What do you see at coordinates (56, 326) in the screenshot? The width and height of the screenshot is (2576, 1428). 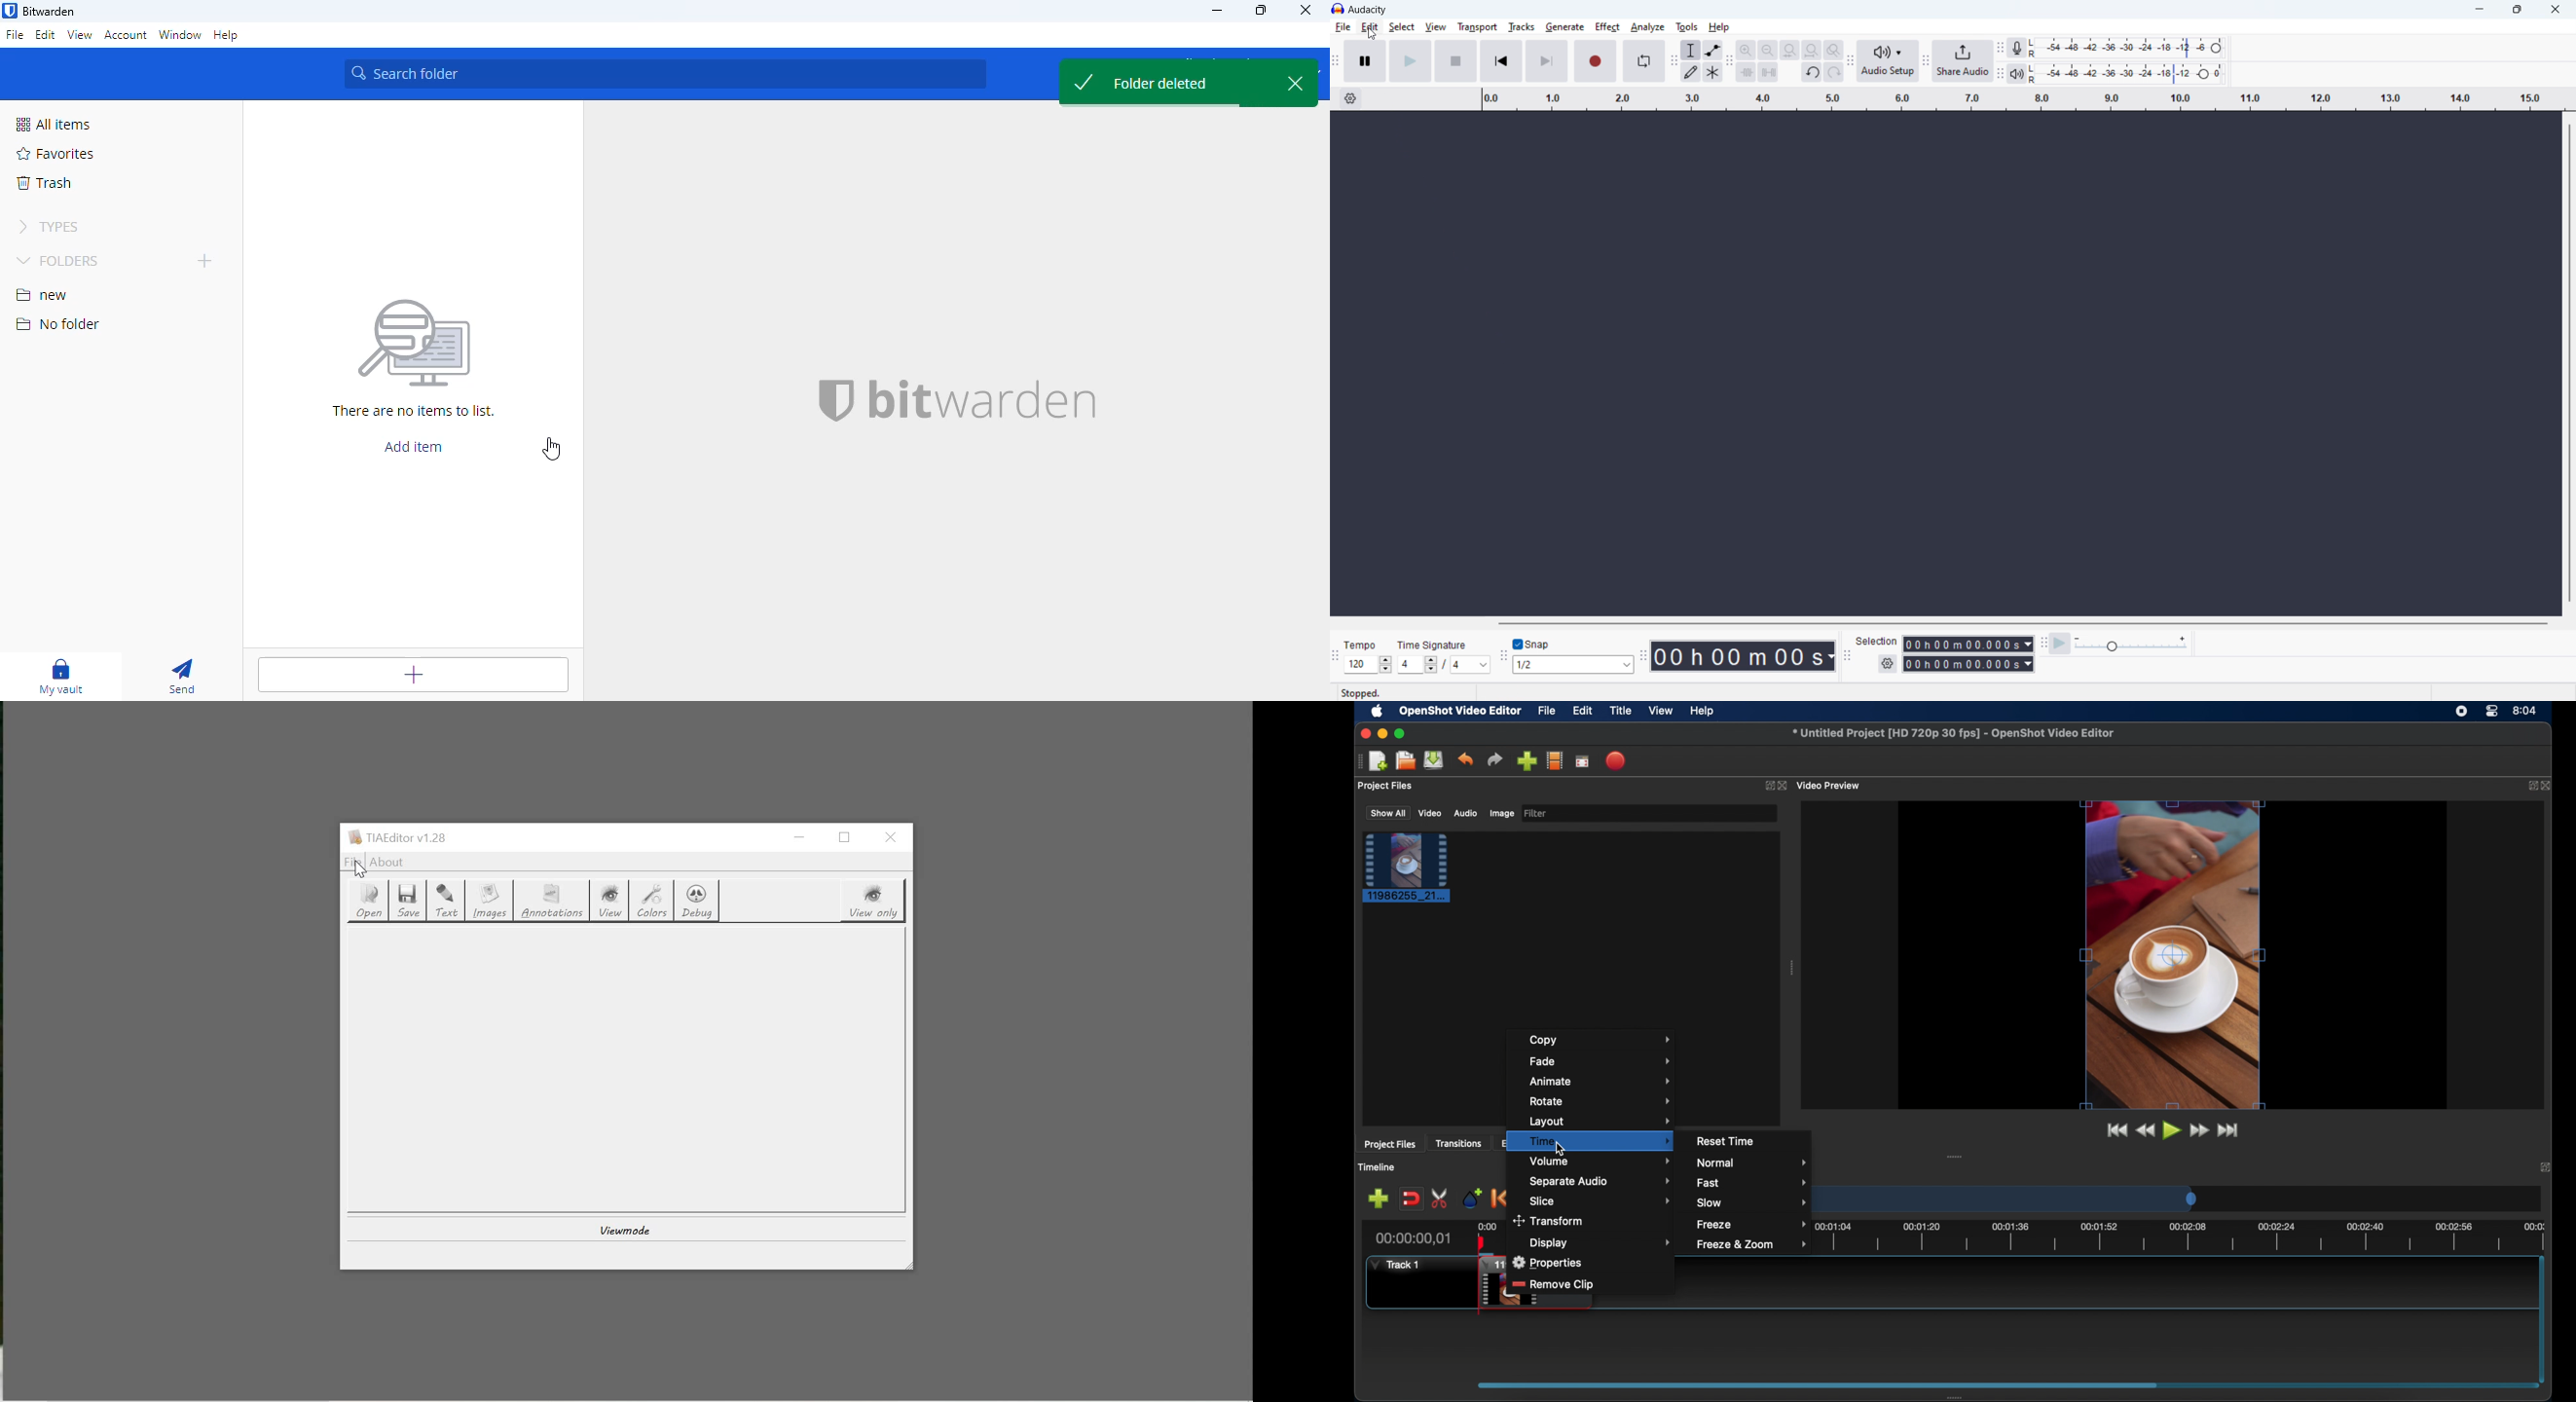 I see `no folder` at bounding box center [56, 326].